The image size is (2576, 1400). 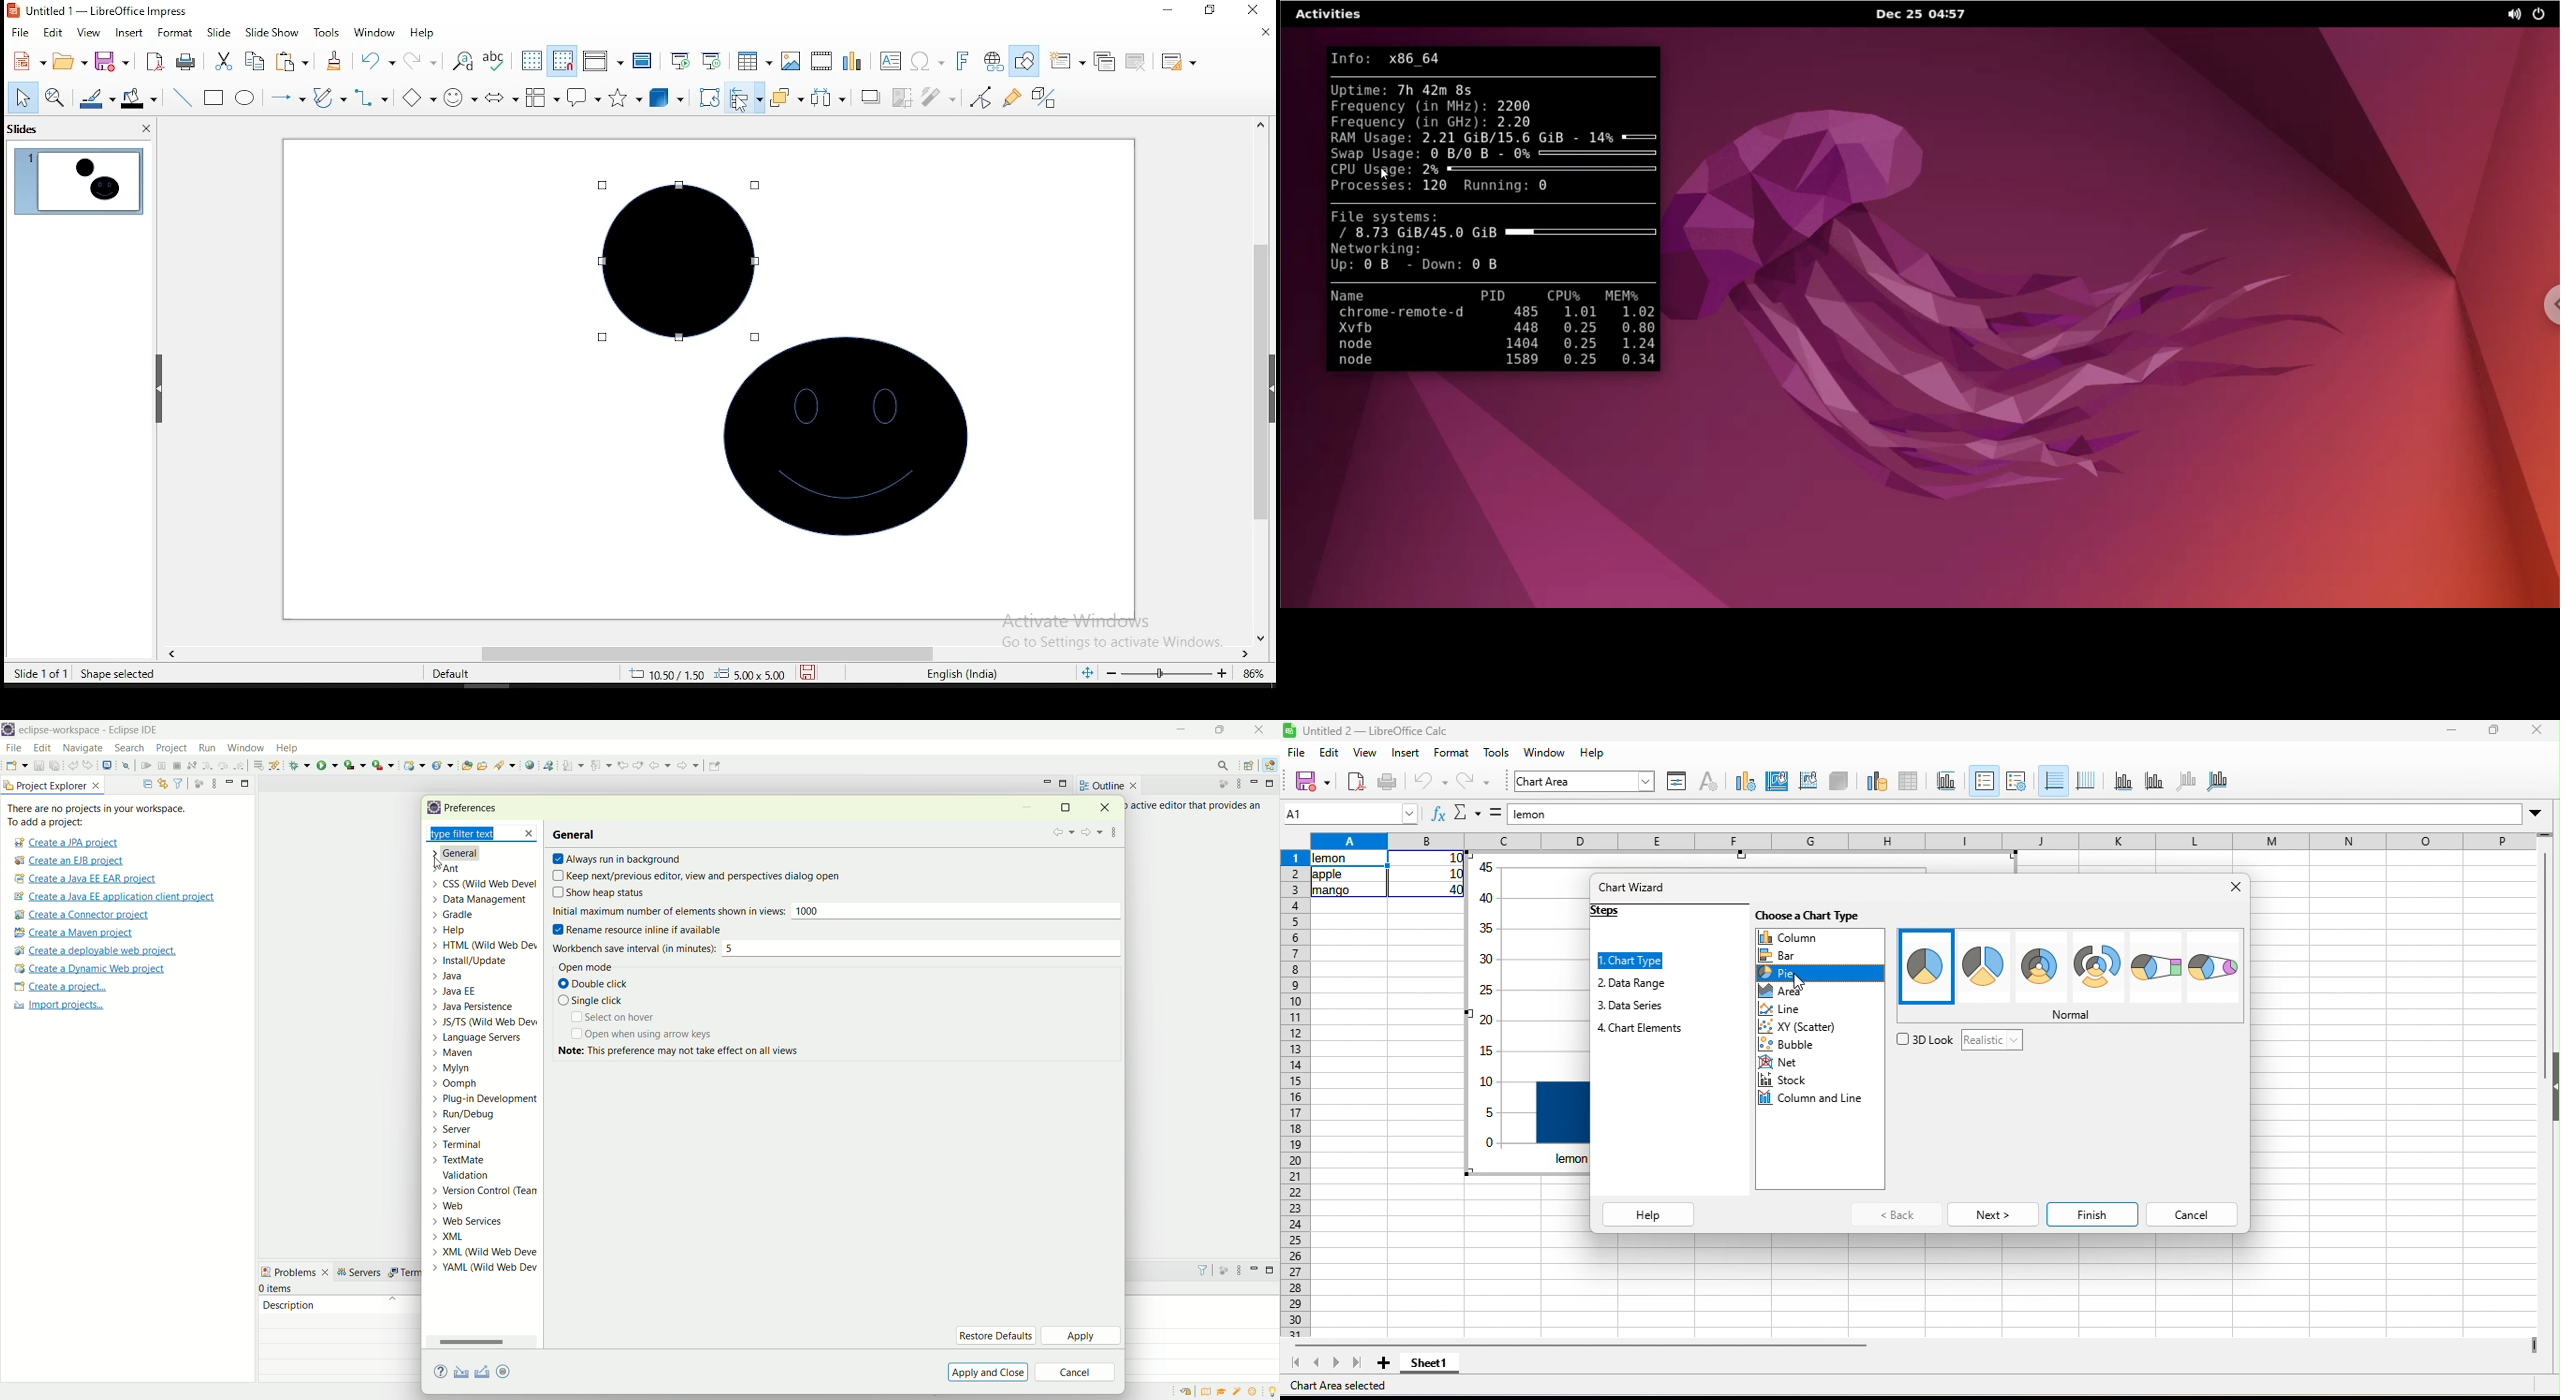 What do you see at coordinates (1631, 962) in the screenshot?
I see `chart type` at bounding box center [1631, 962].